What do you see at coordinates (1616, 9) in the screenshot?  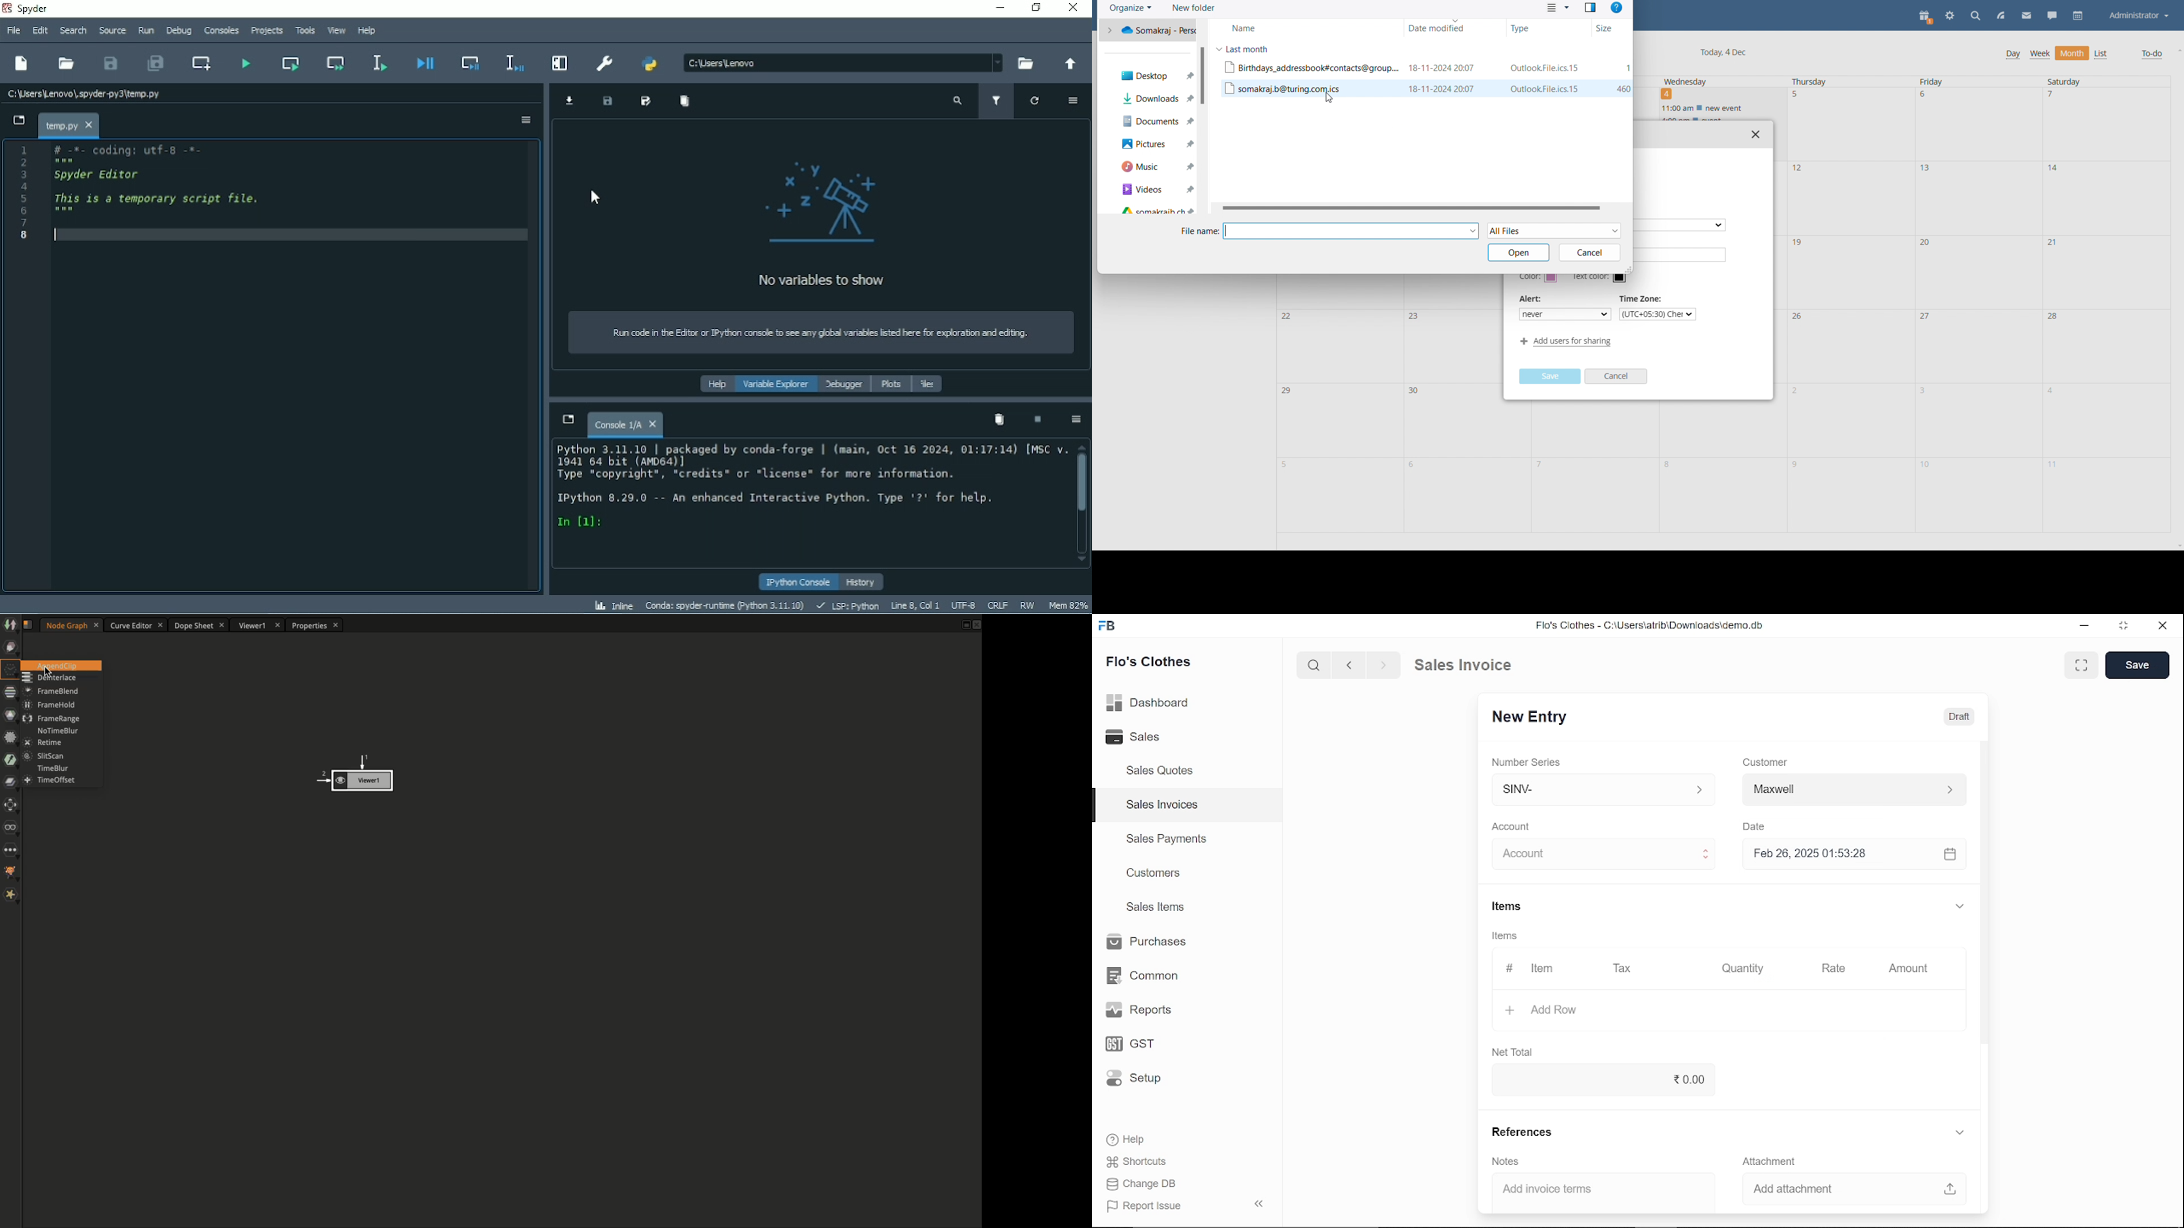 I see `help` at bounding box center [1616, 9].